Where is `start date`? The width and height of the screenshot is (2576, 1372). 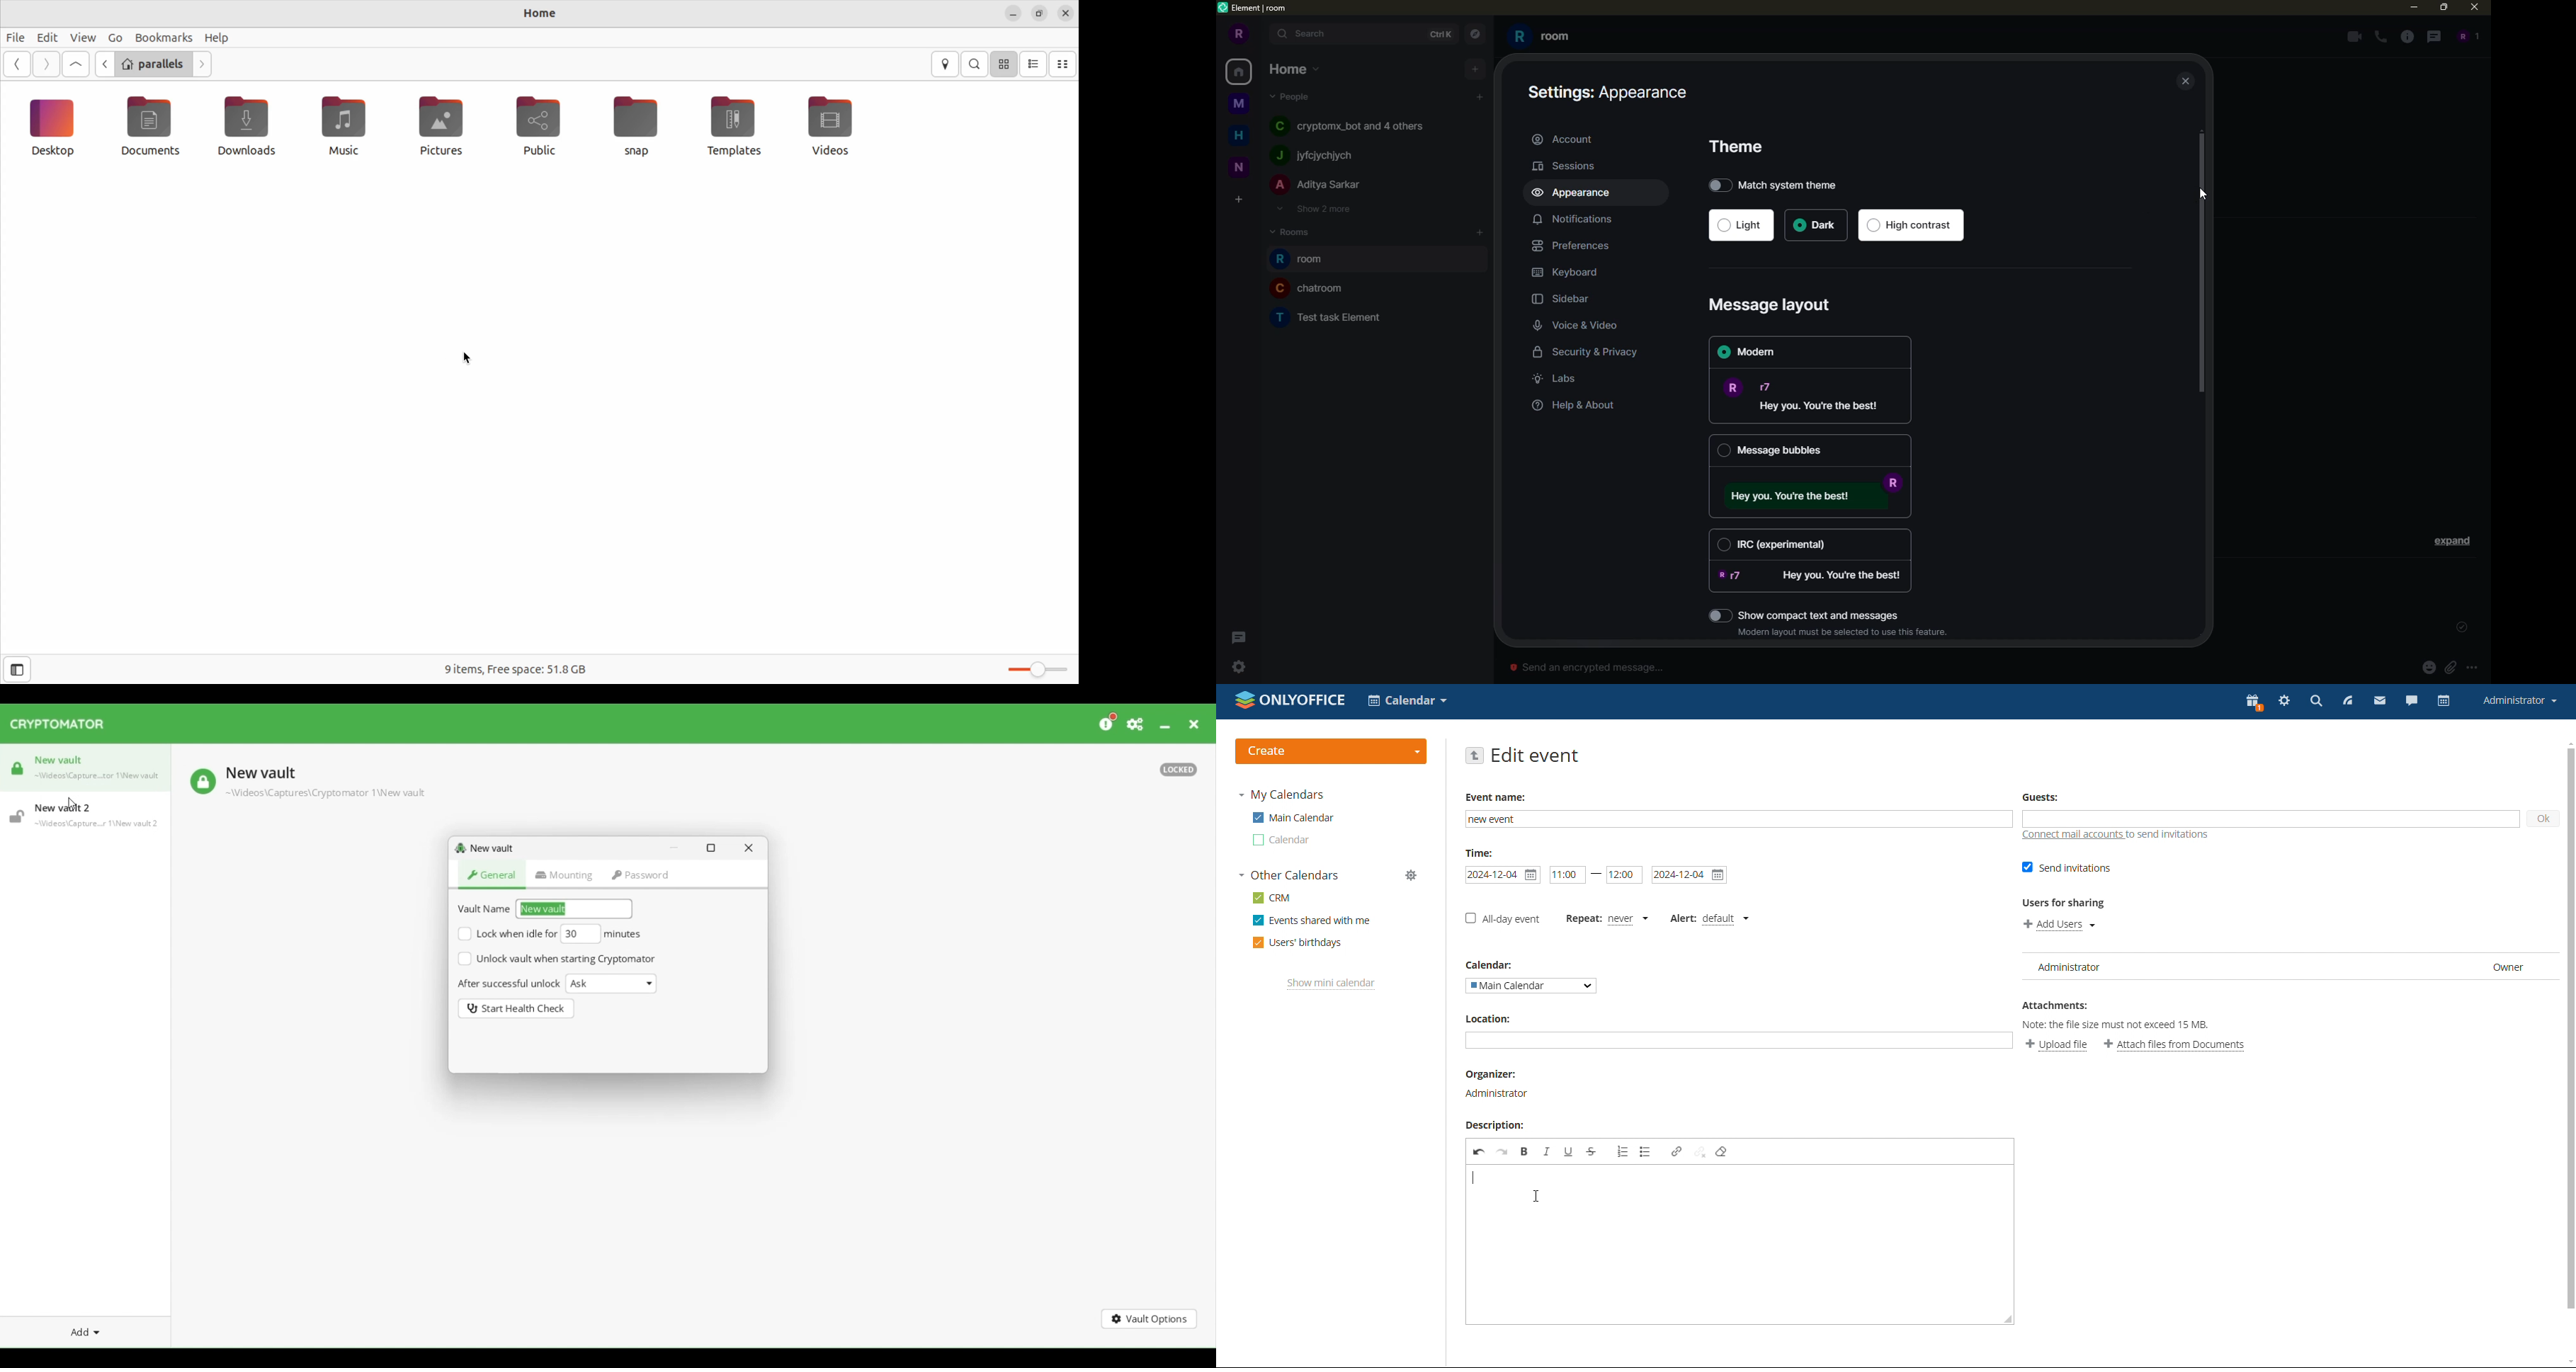 start date is located at coordinates (1567, 874).